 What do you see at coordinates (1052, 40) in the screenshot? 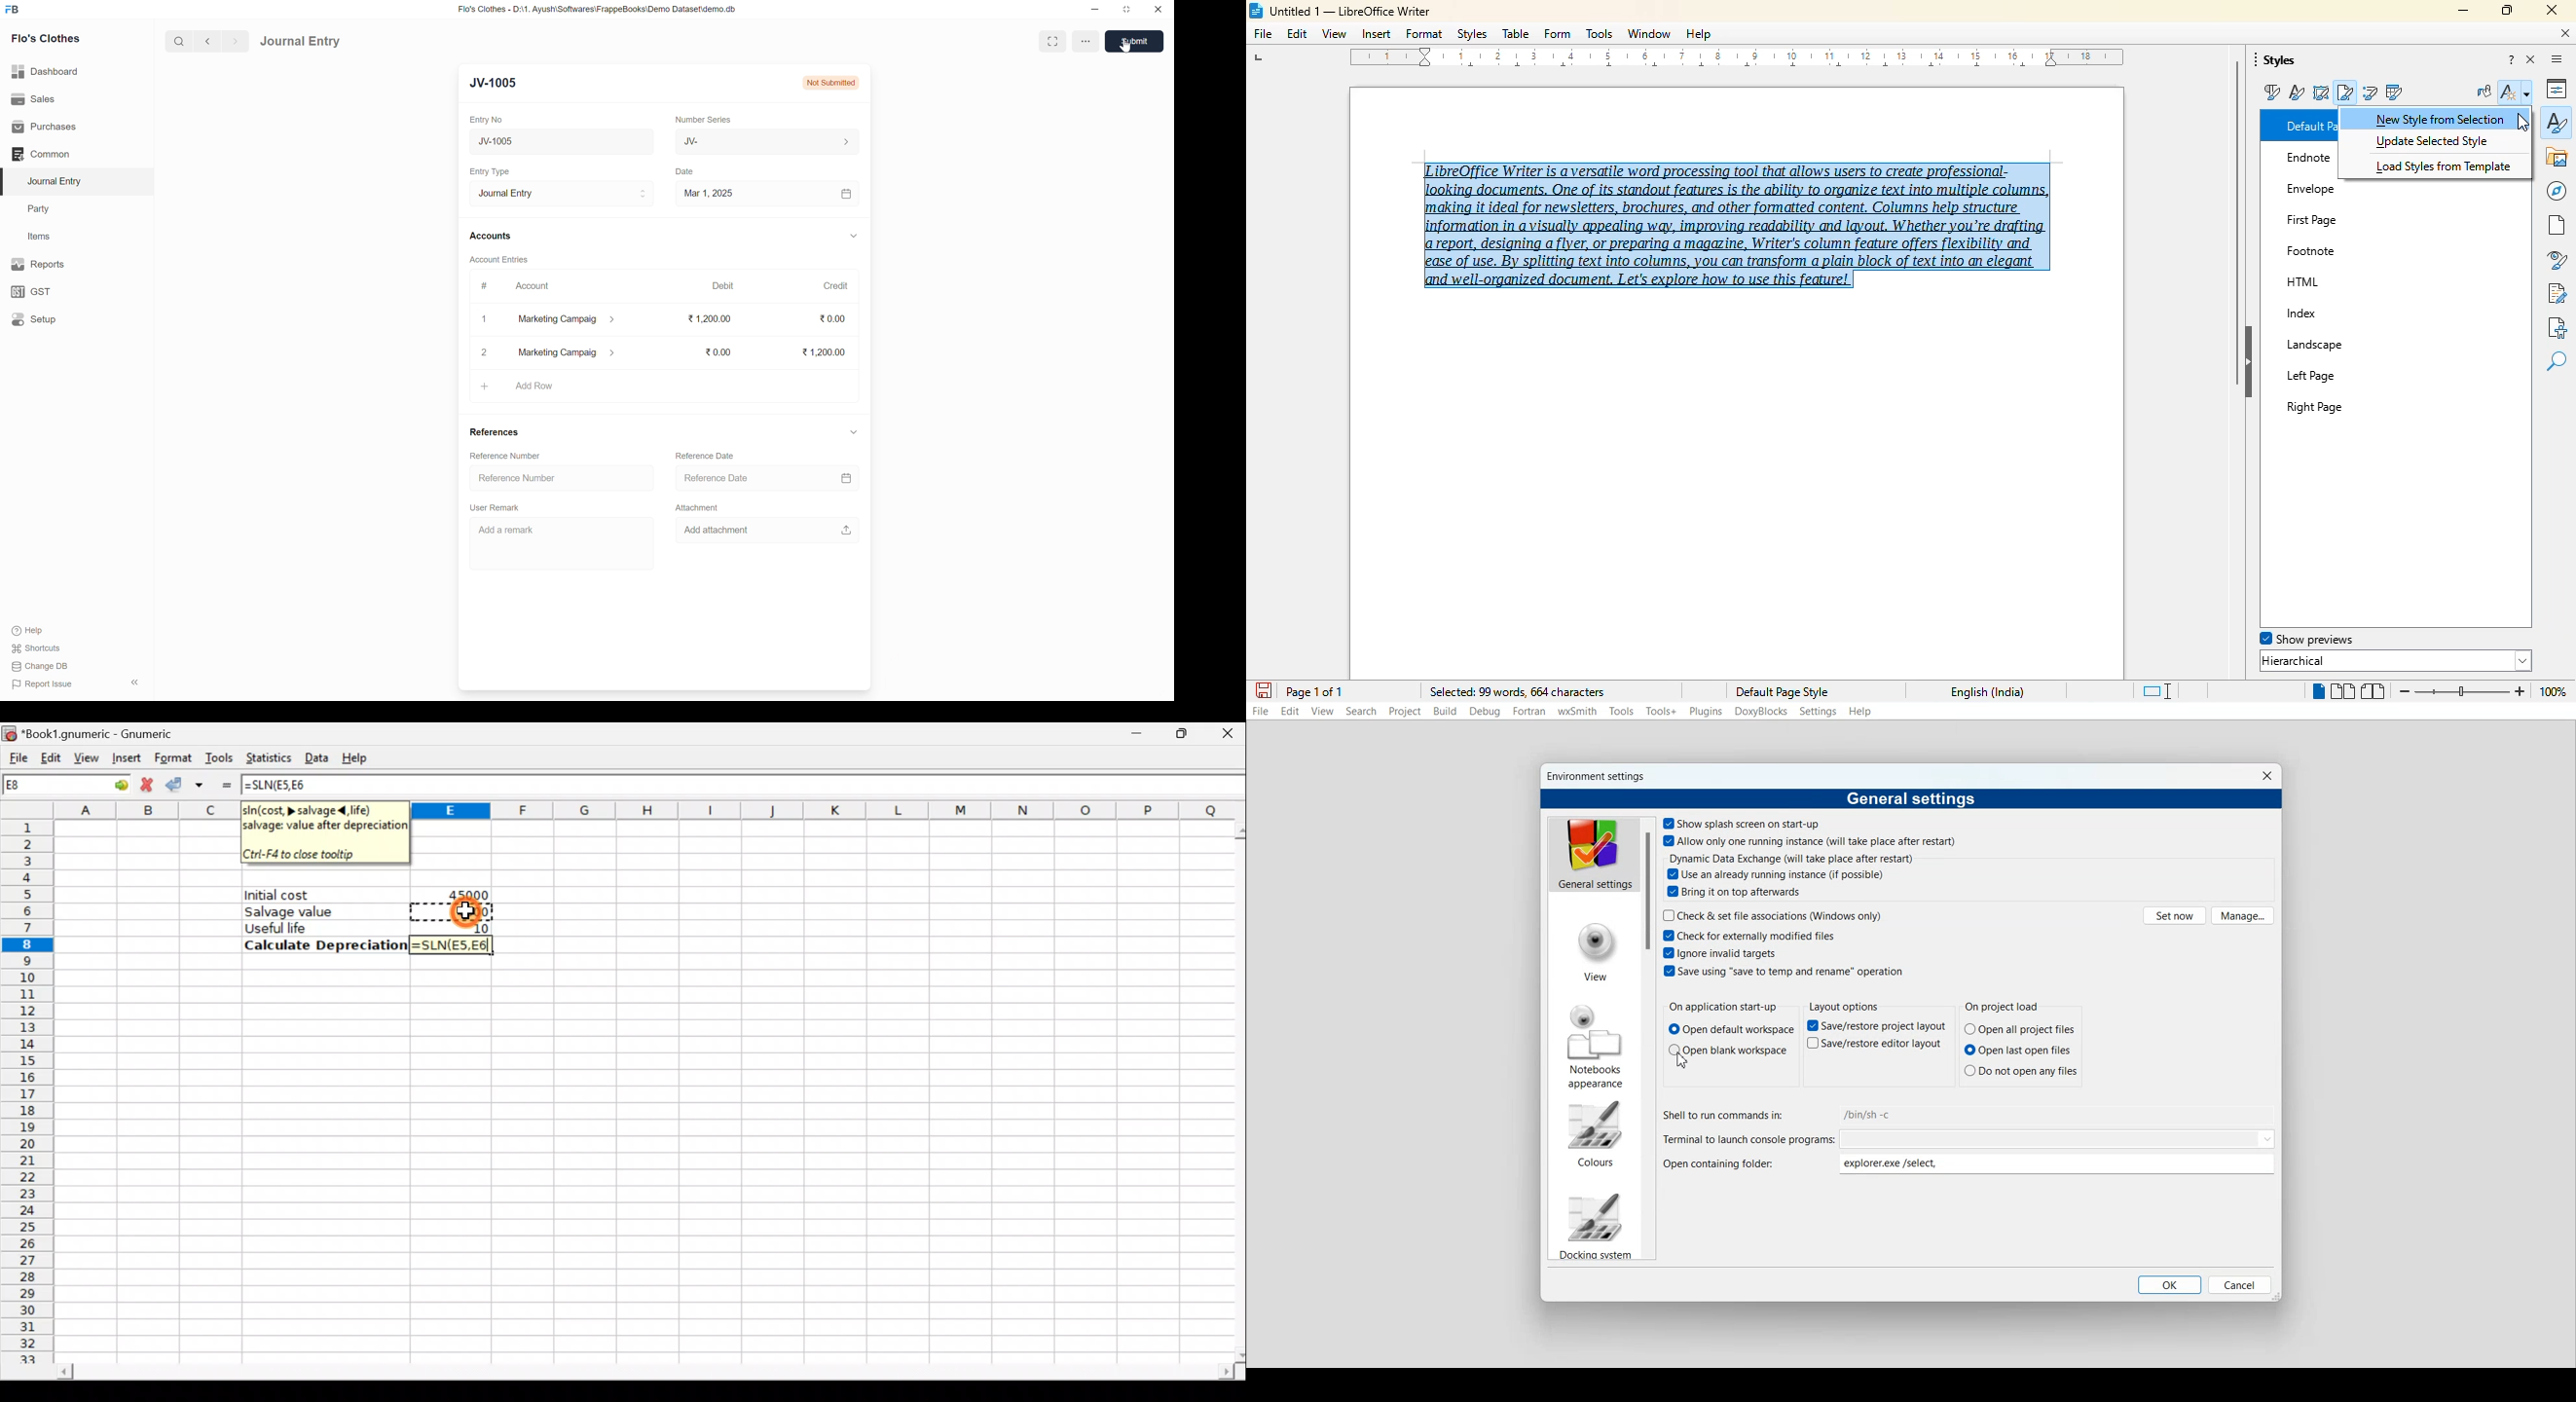
I see `enlarge` at bounding box center [1052, 40].